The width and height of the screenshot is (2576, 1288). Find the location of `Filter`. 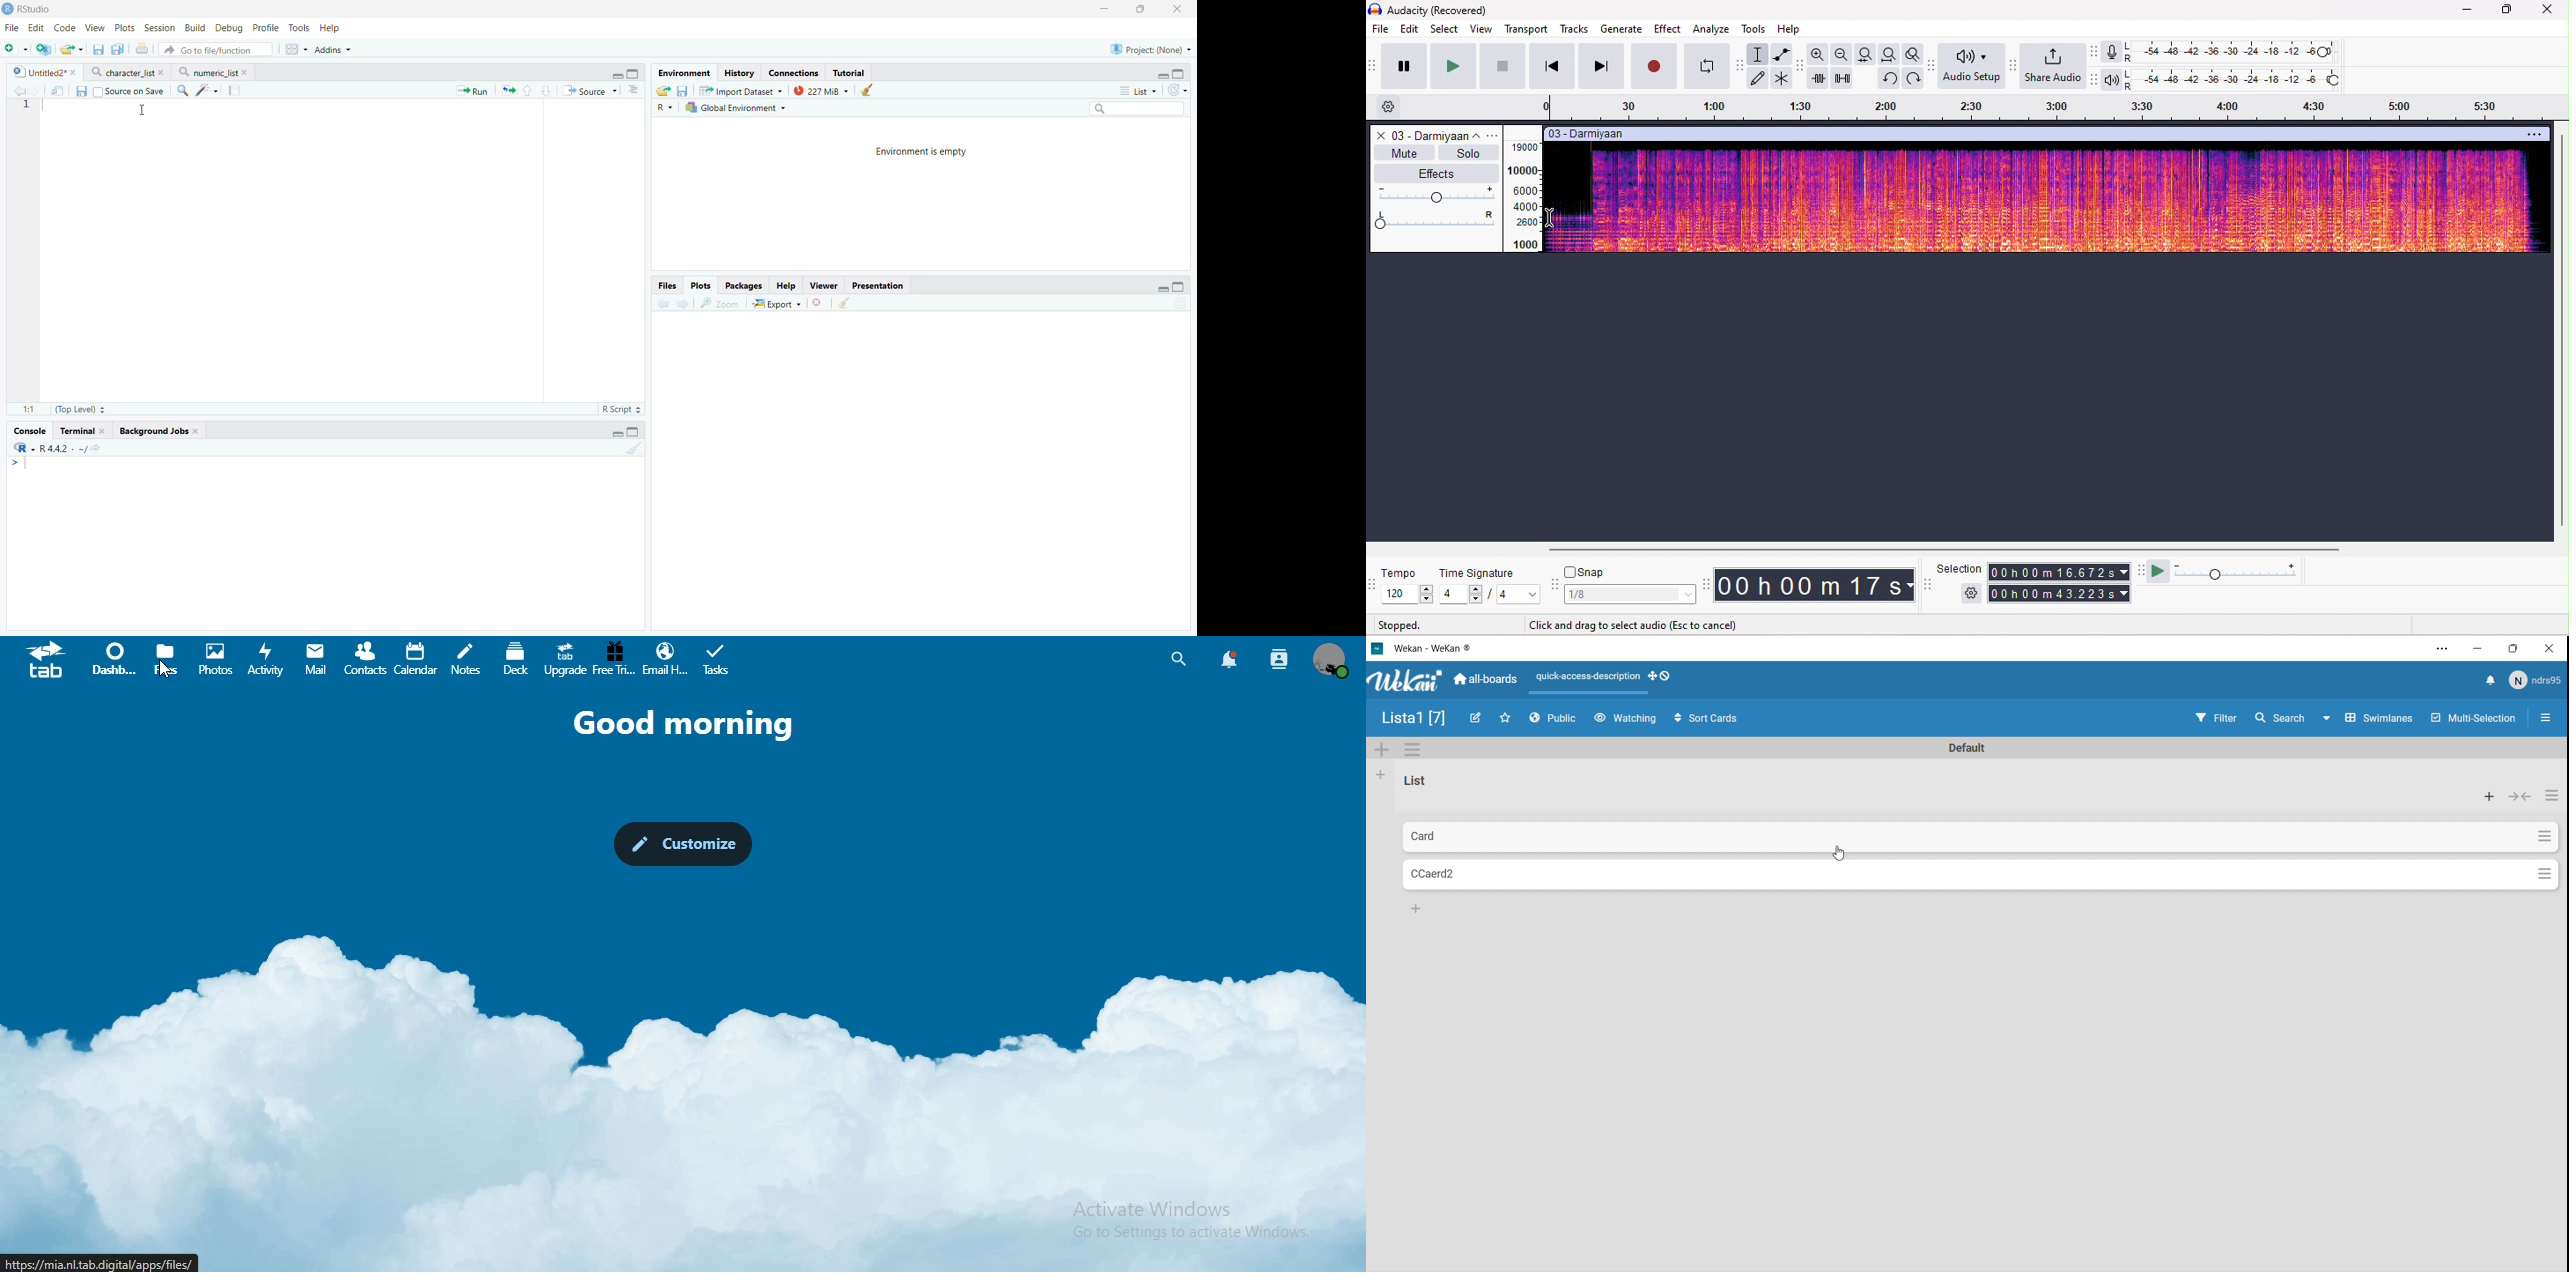

Filter is located at coordinates (2222, 719).